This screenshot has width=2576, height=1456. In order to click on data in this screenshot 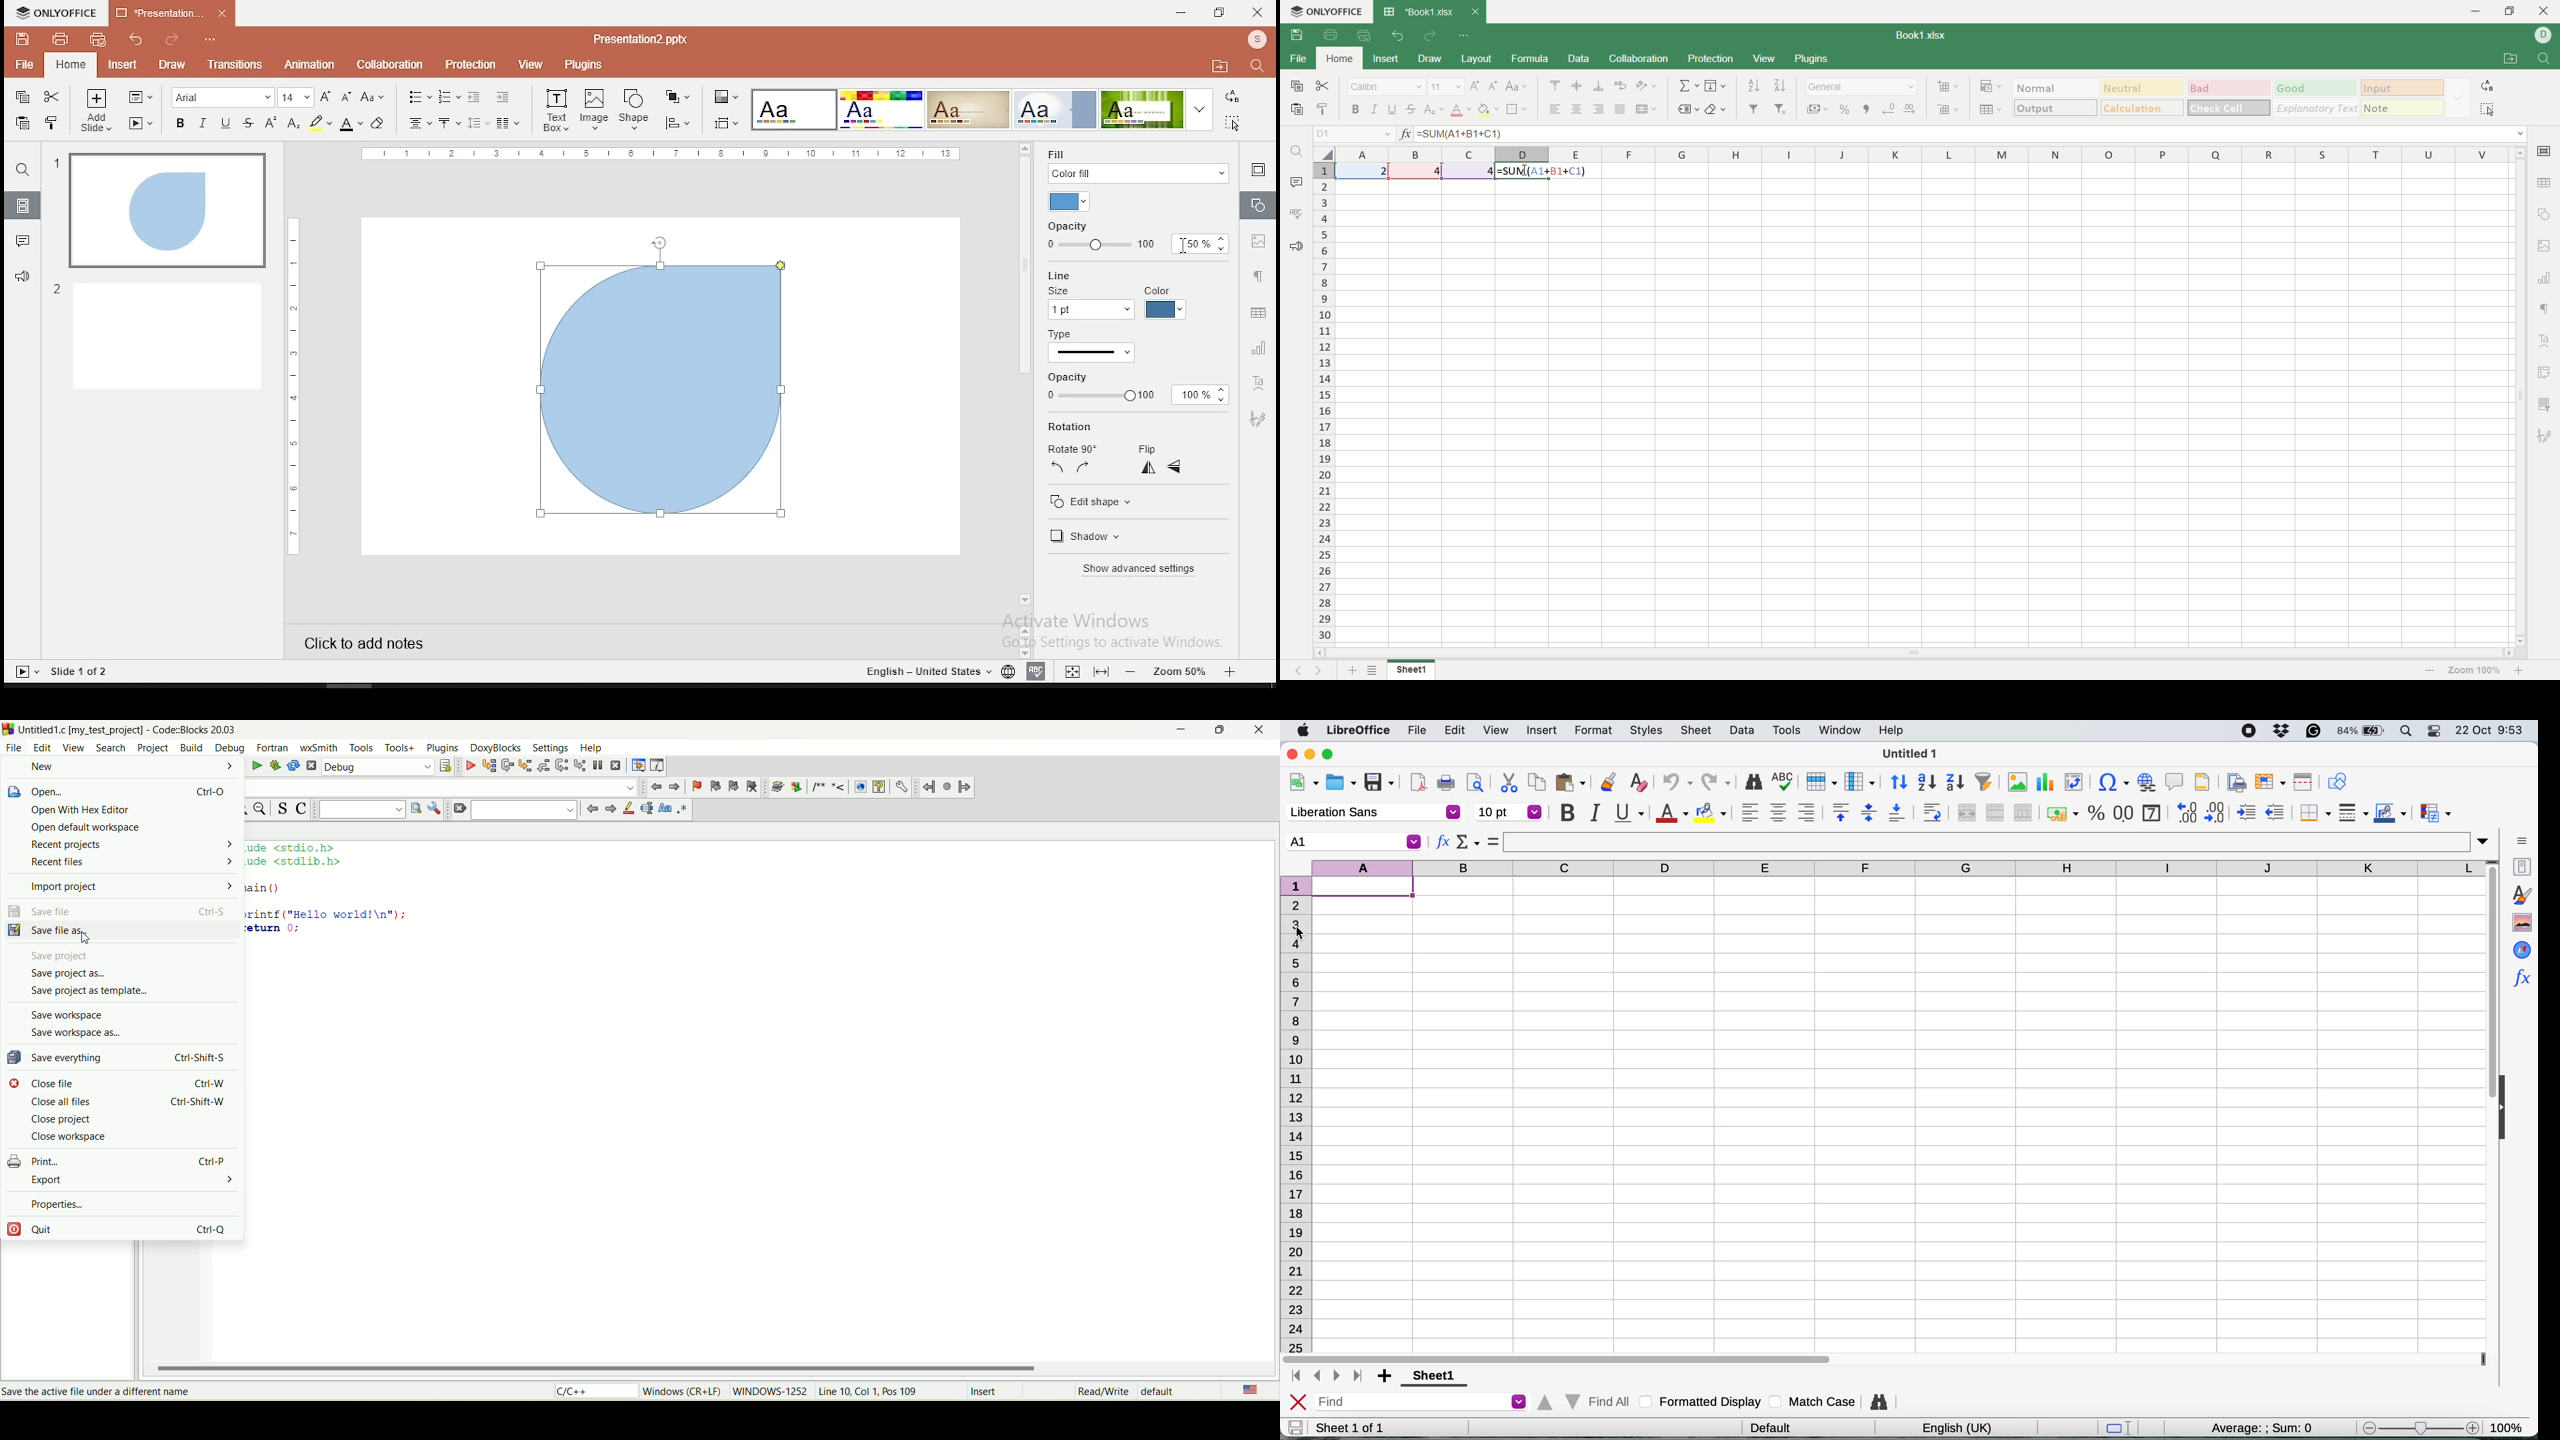, I will do `click(1581, 59)`.